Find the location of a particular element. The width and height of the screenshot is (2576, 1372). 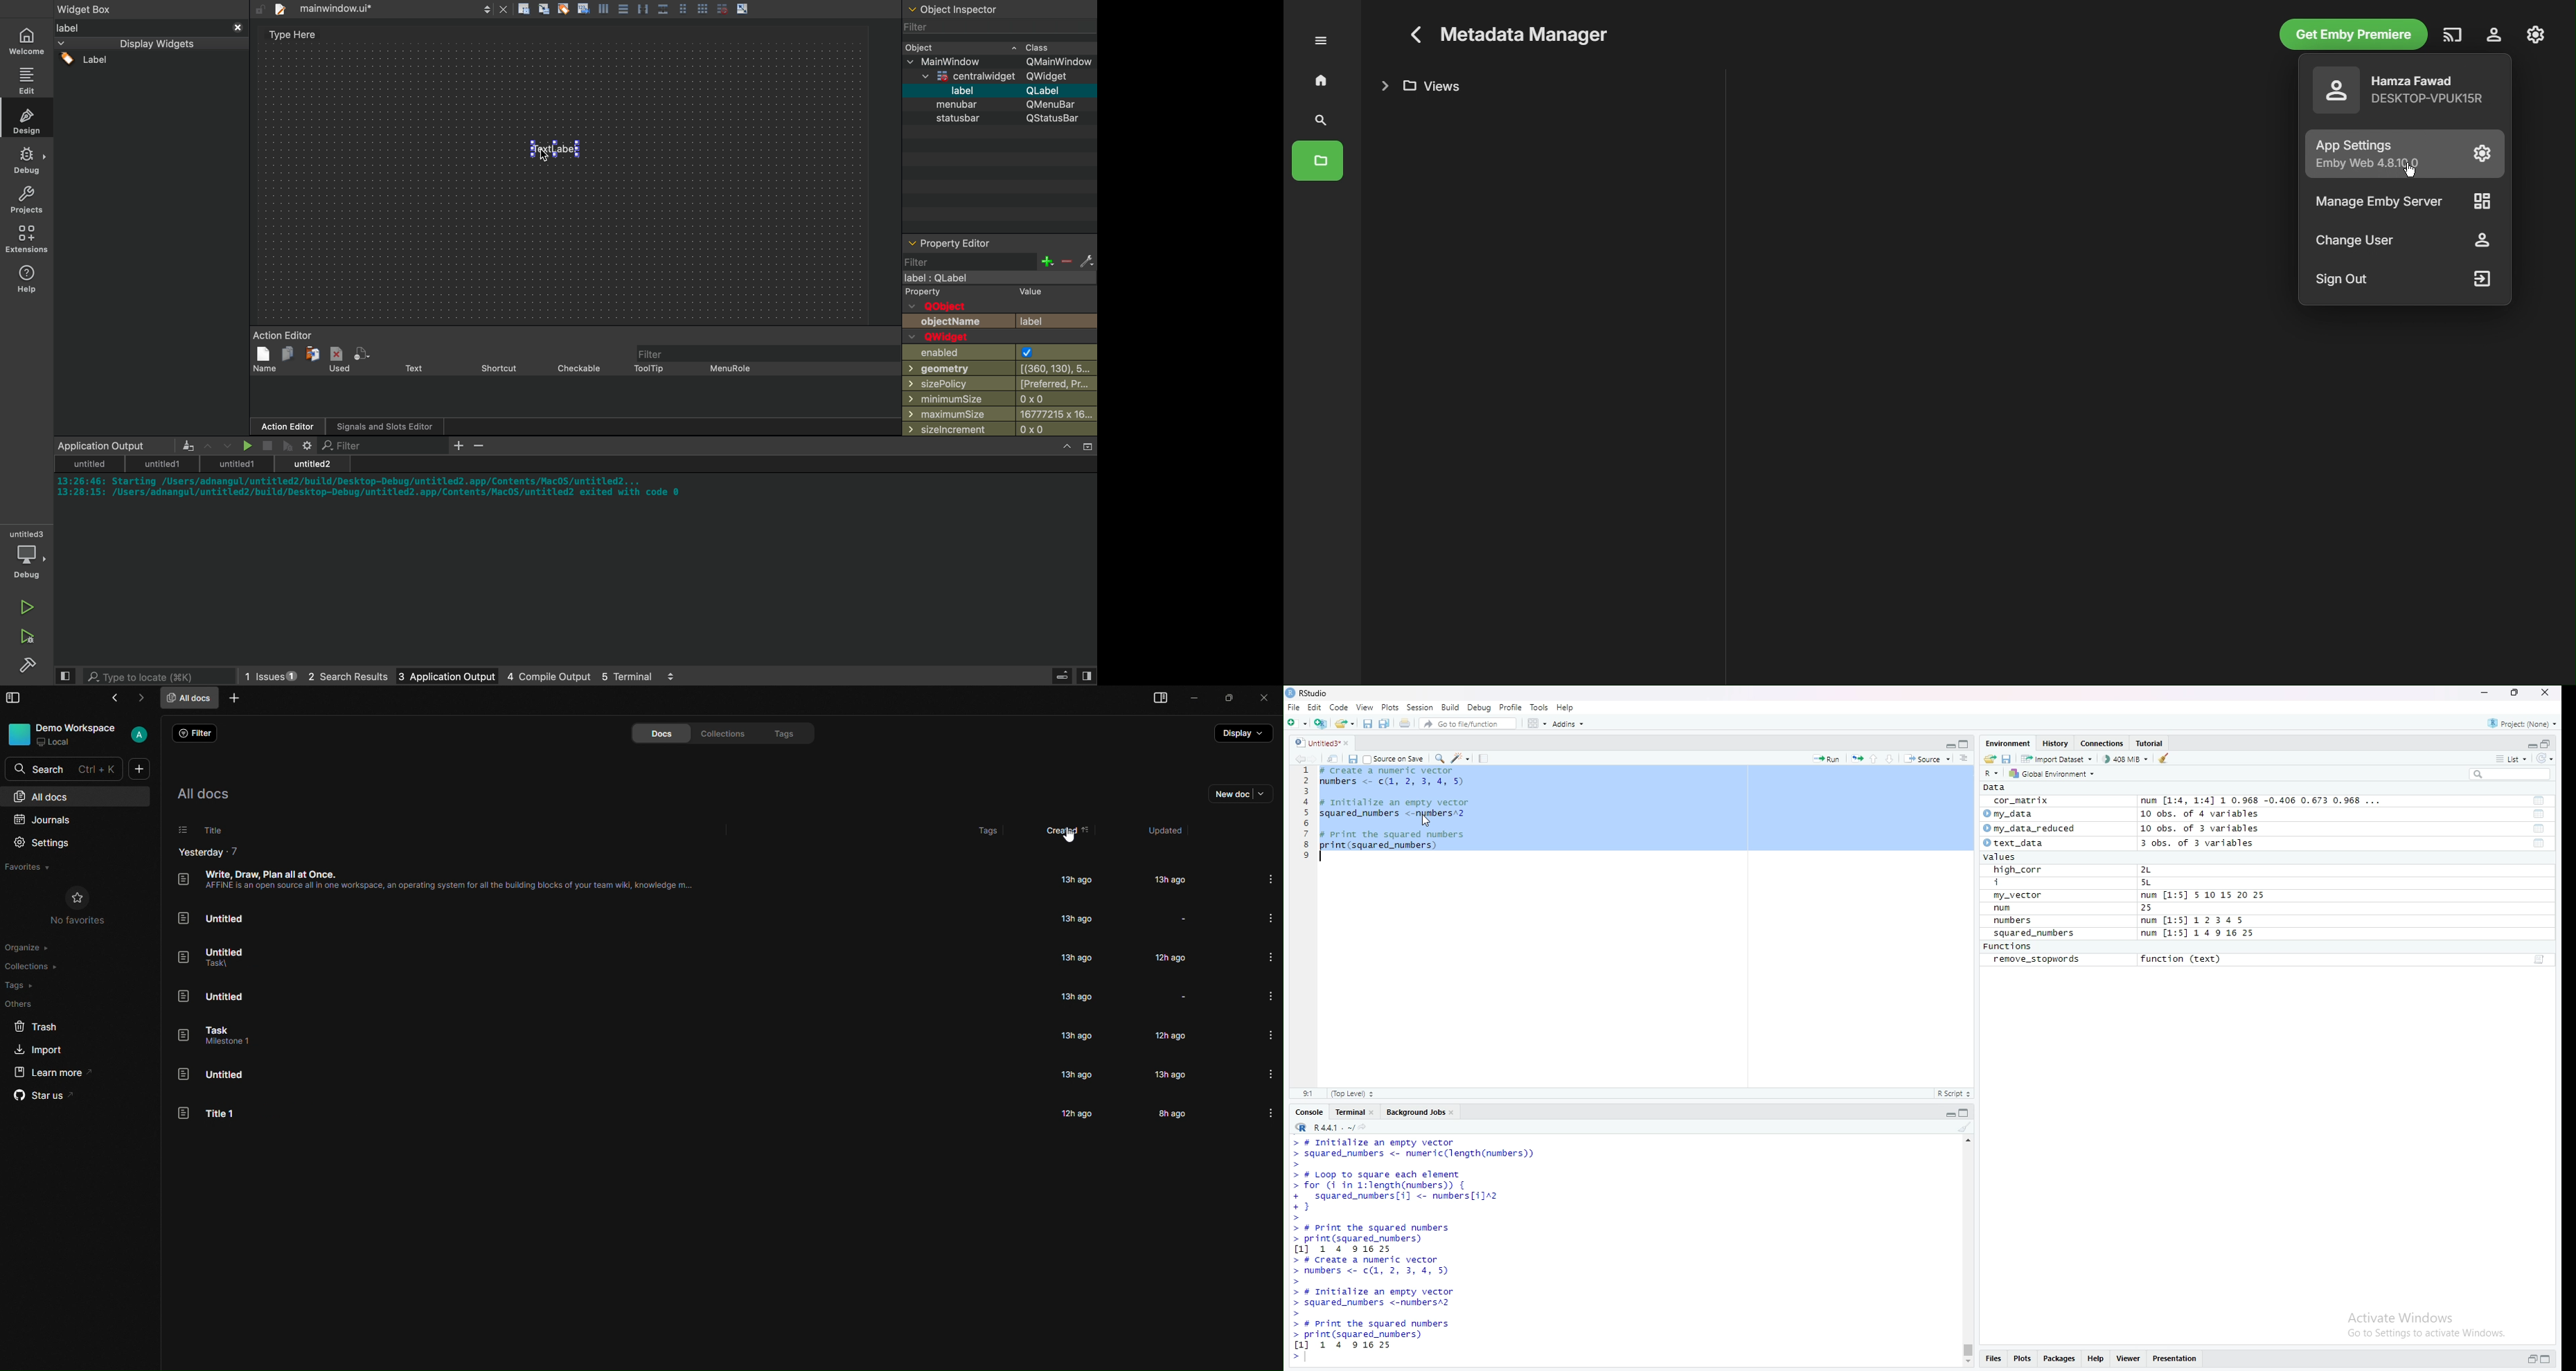

10 obs. of 4 variables is located at coordinates (2200, 814).